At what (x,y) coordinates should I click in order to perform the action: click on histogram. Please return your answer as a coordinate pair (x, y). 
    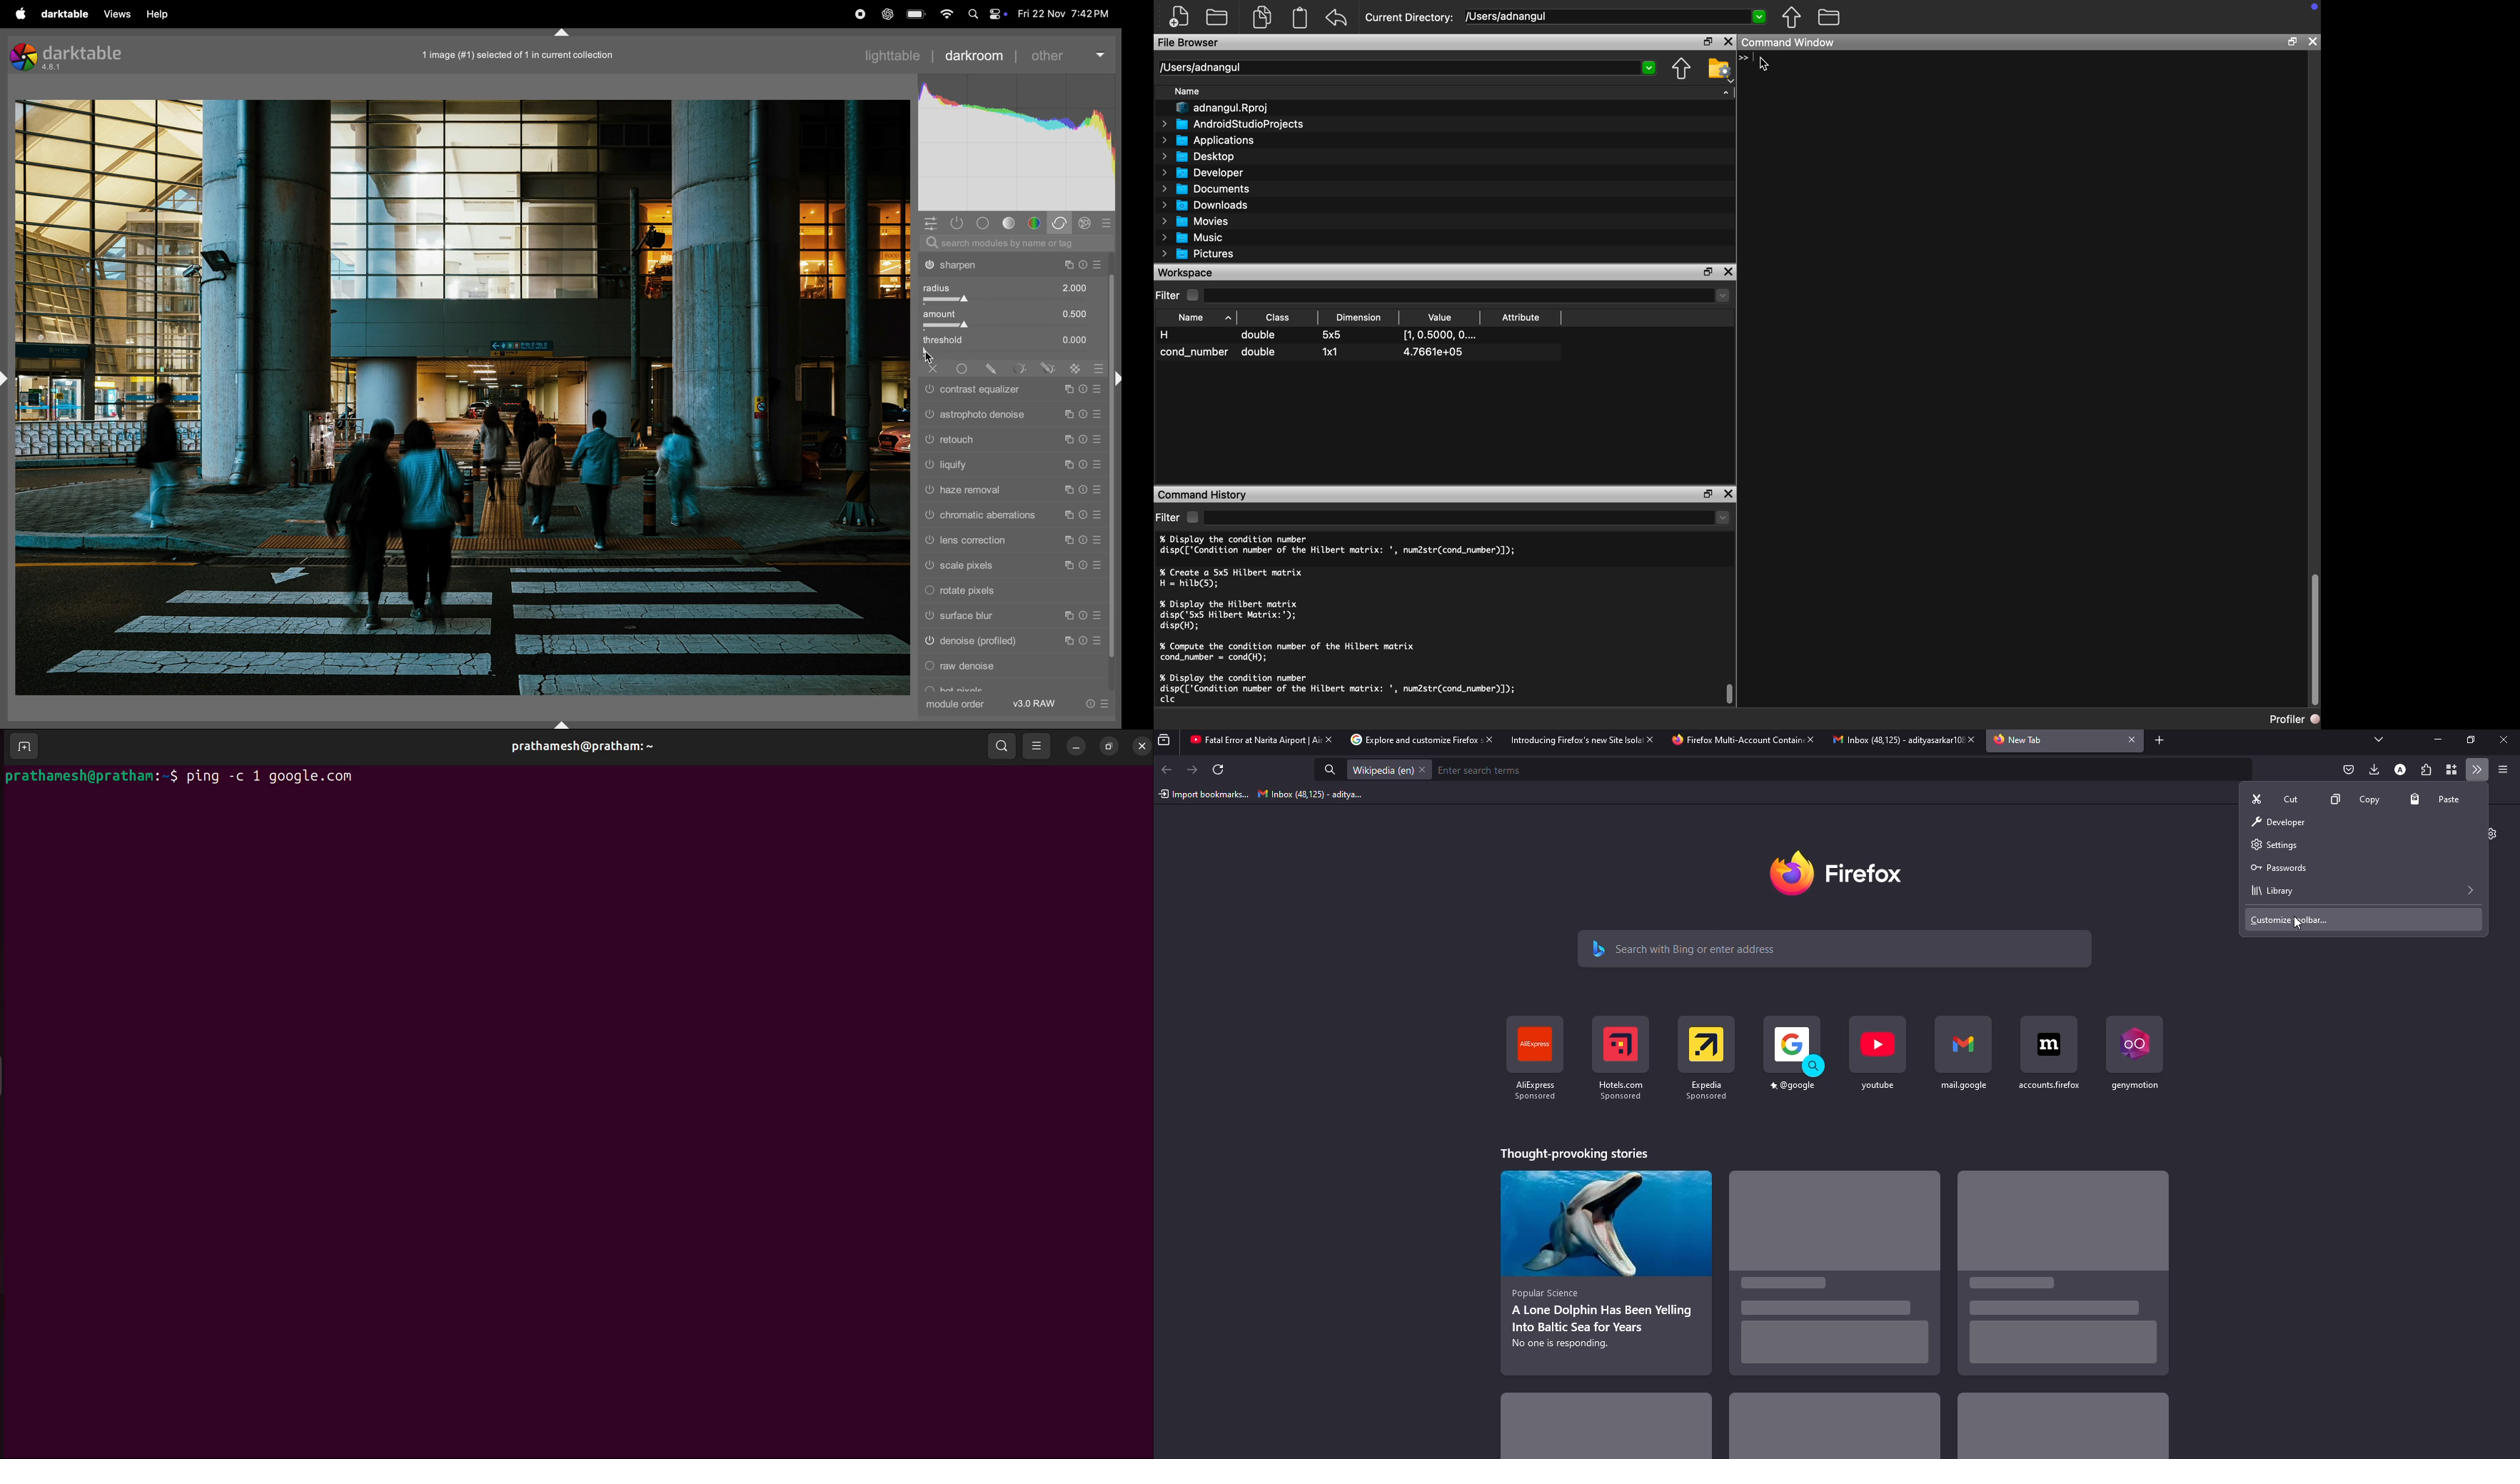
    Looking at the image, I should click on (1018, 142).